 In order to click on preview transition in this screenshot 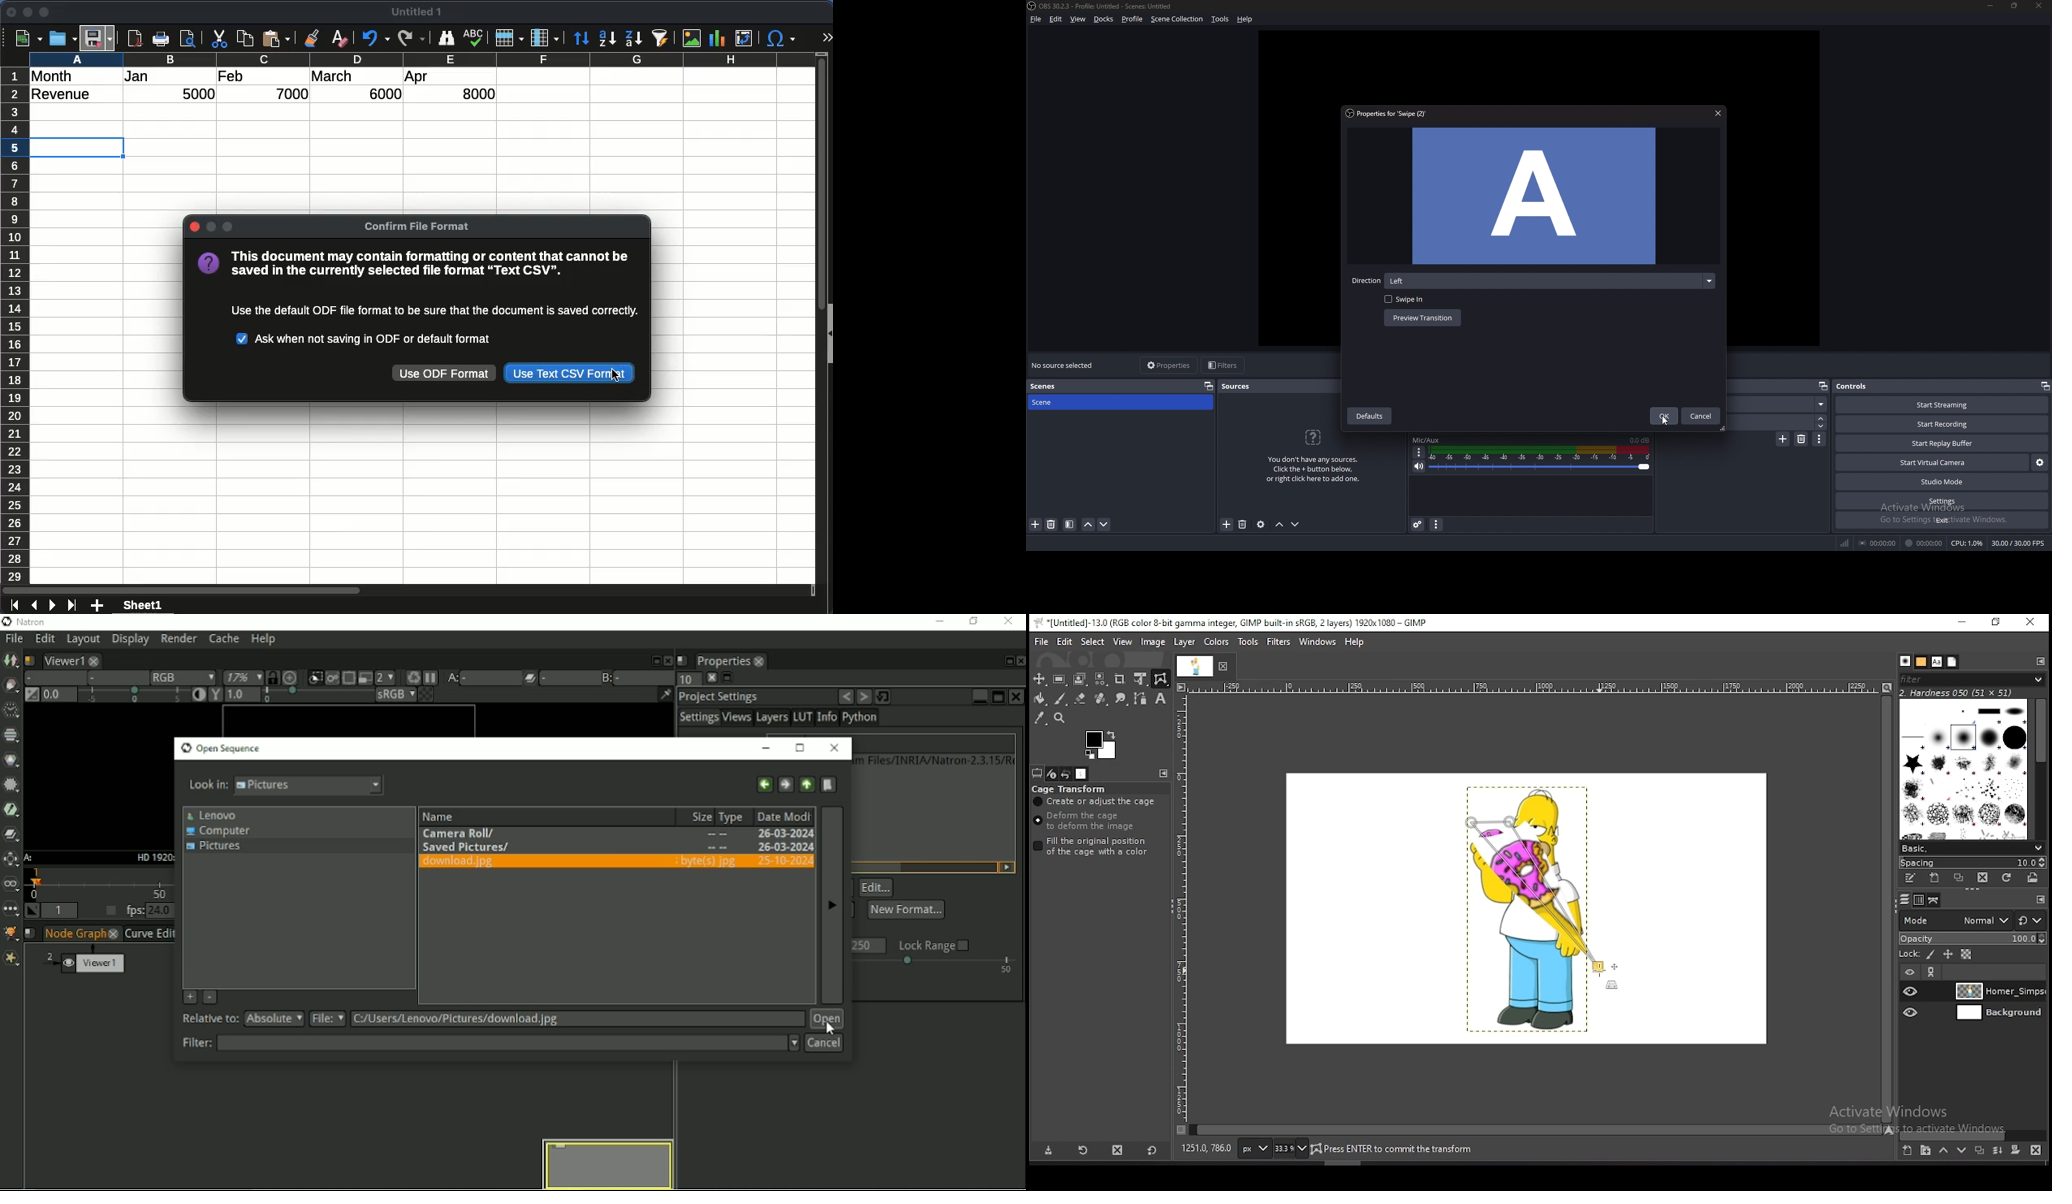, I will do `click(1421, 319)`.